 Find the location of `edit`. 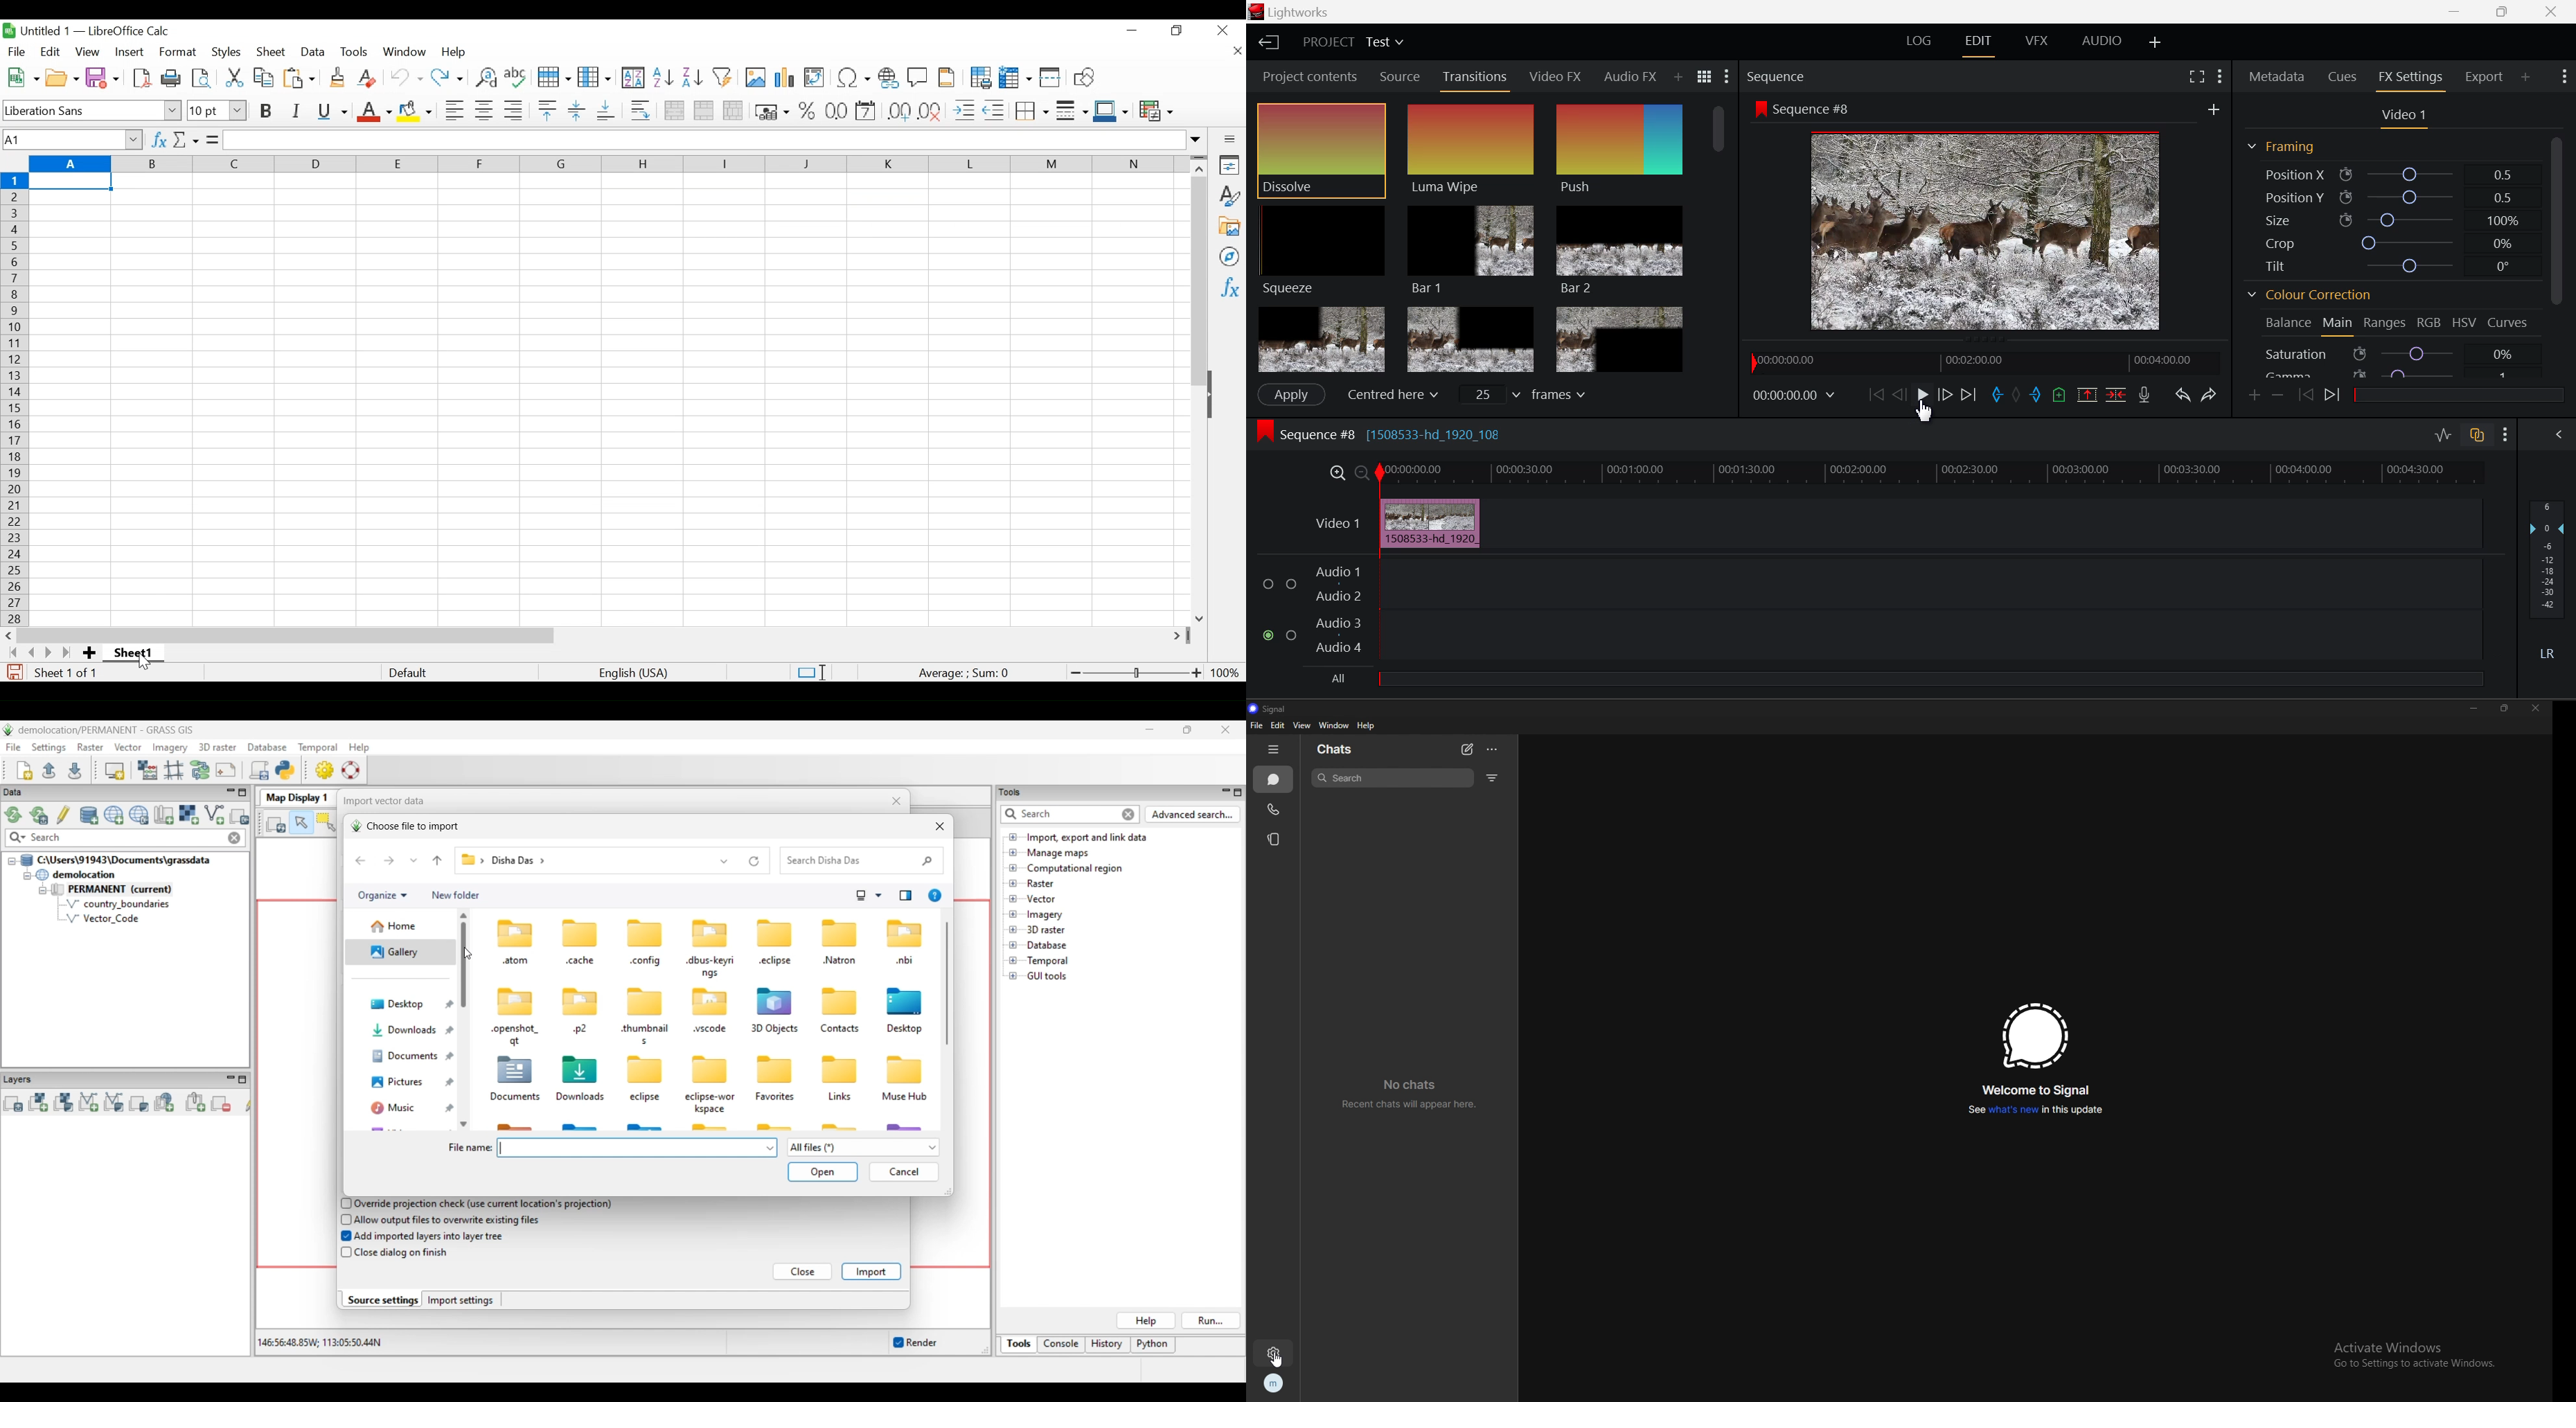

edit is located at coordinates (1277, 726).